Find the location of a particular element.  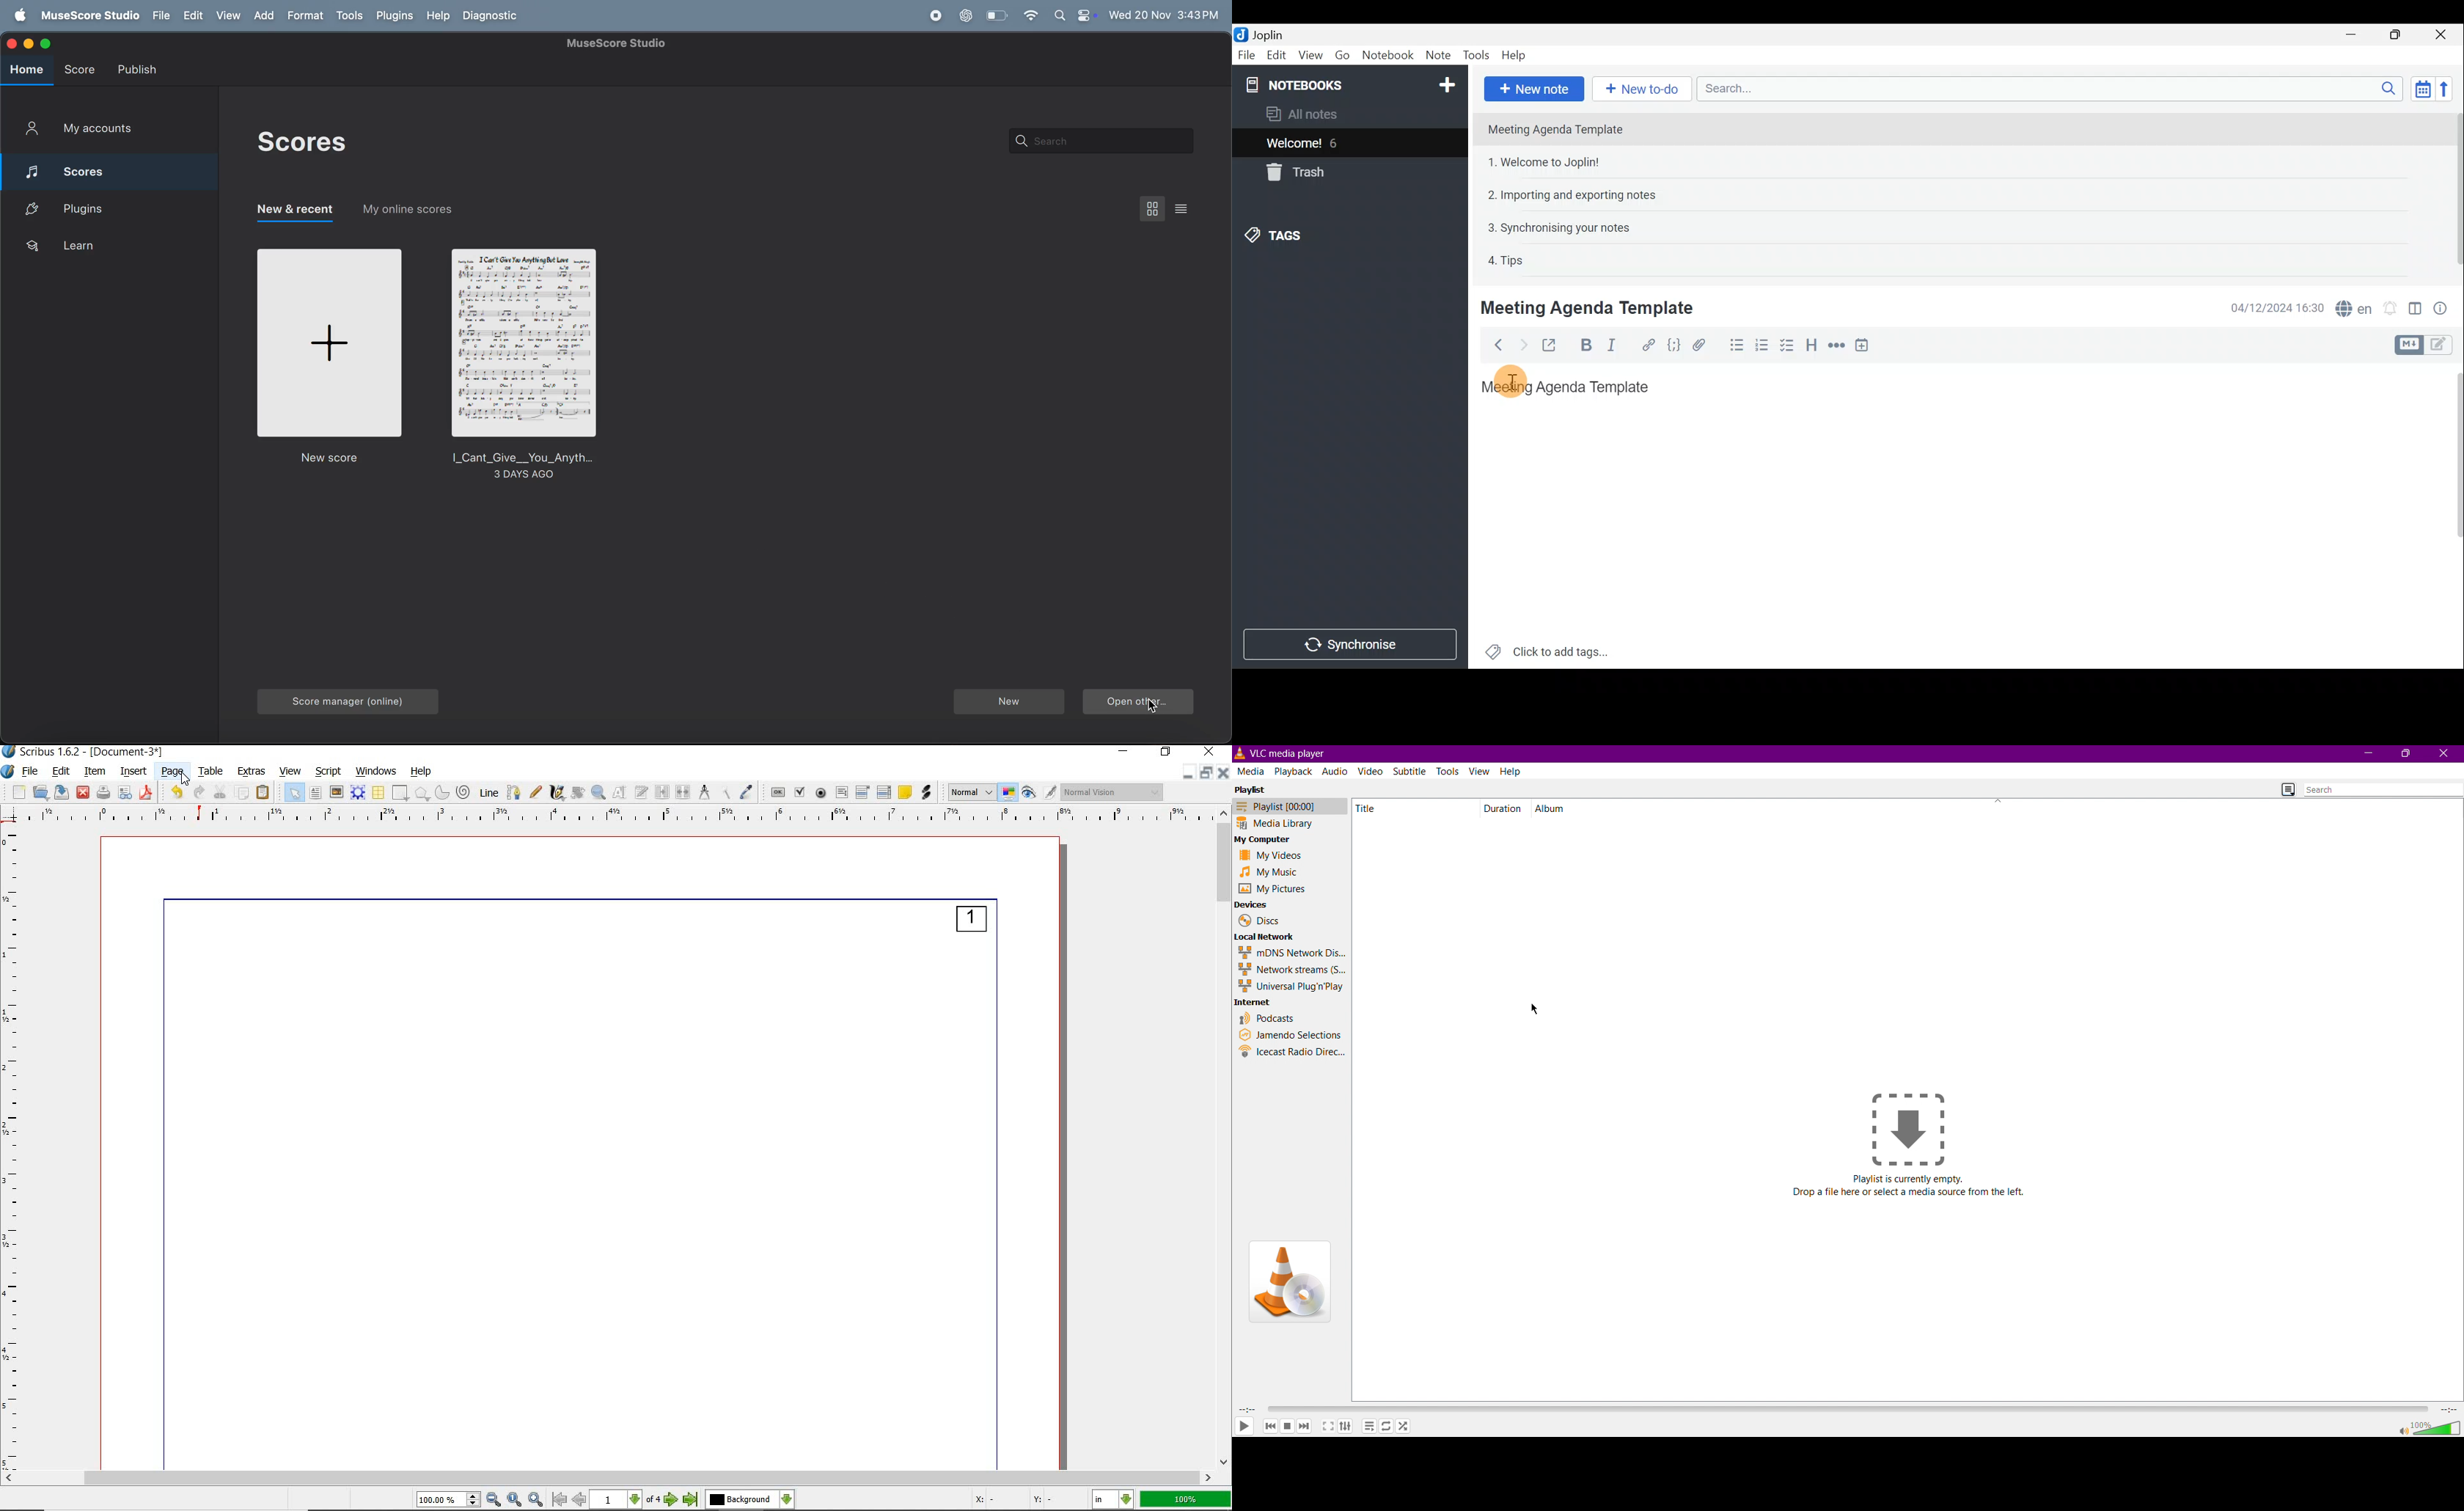

Back is located at coordinates (1494, 347).